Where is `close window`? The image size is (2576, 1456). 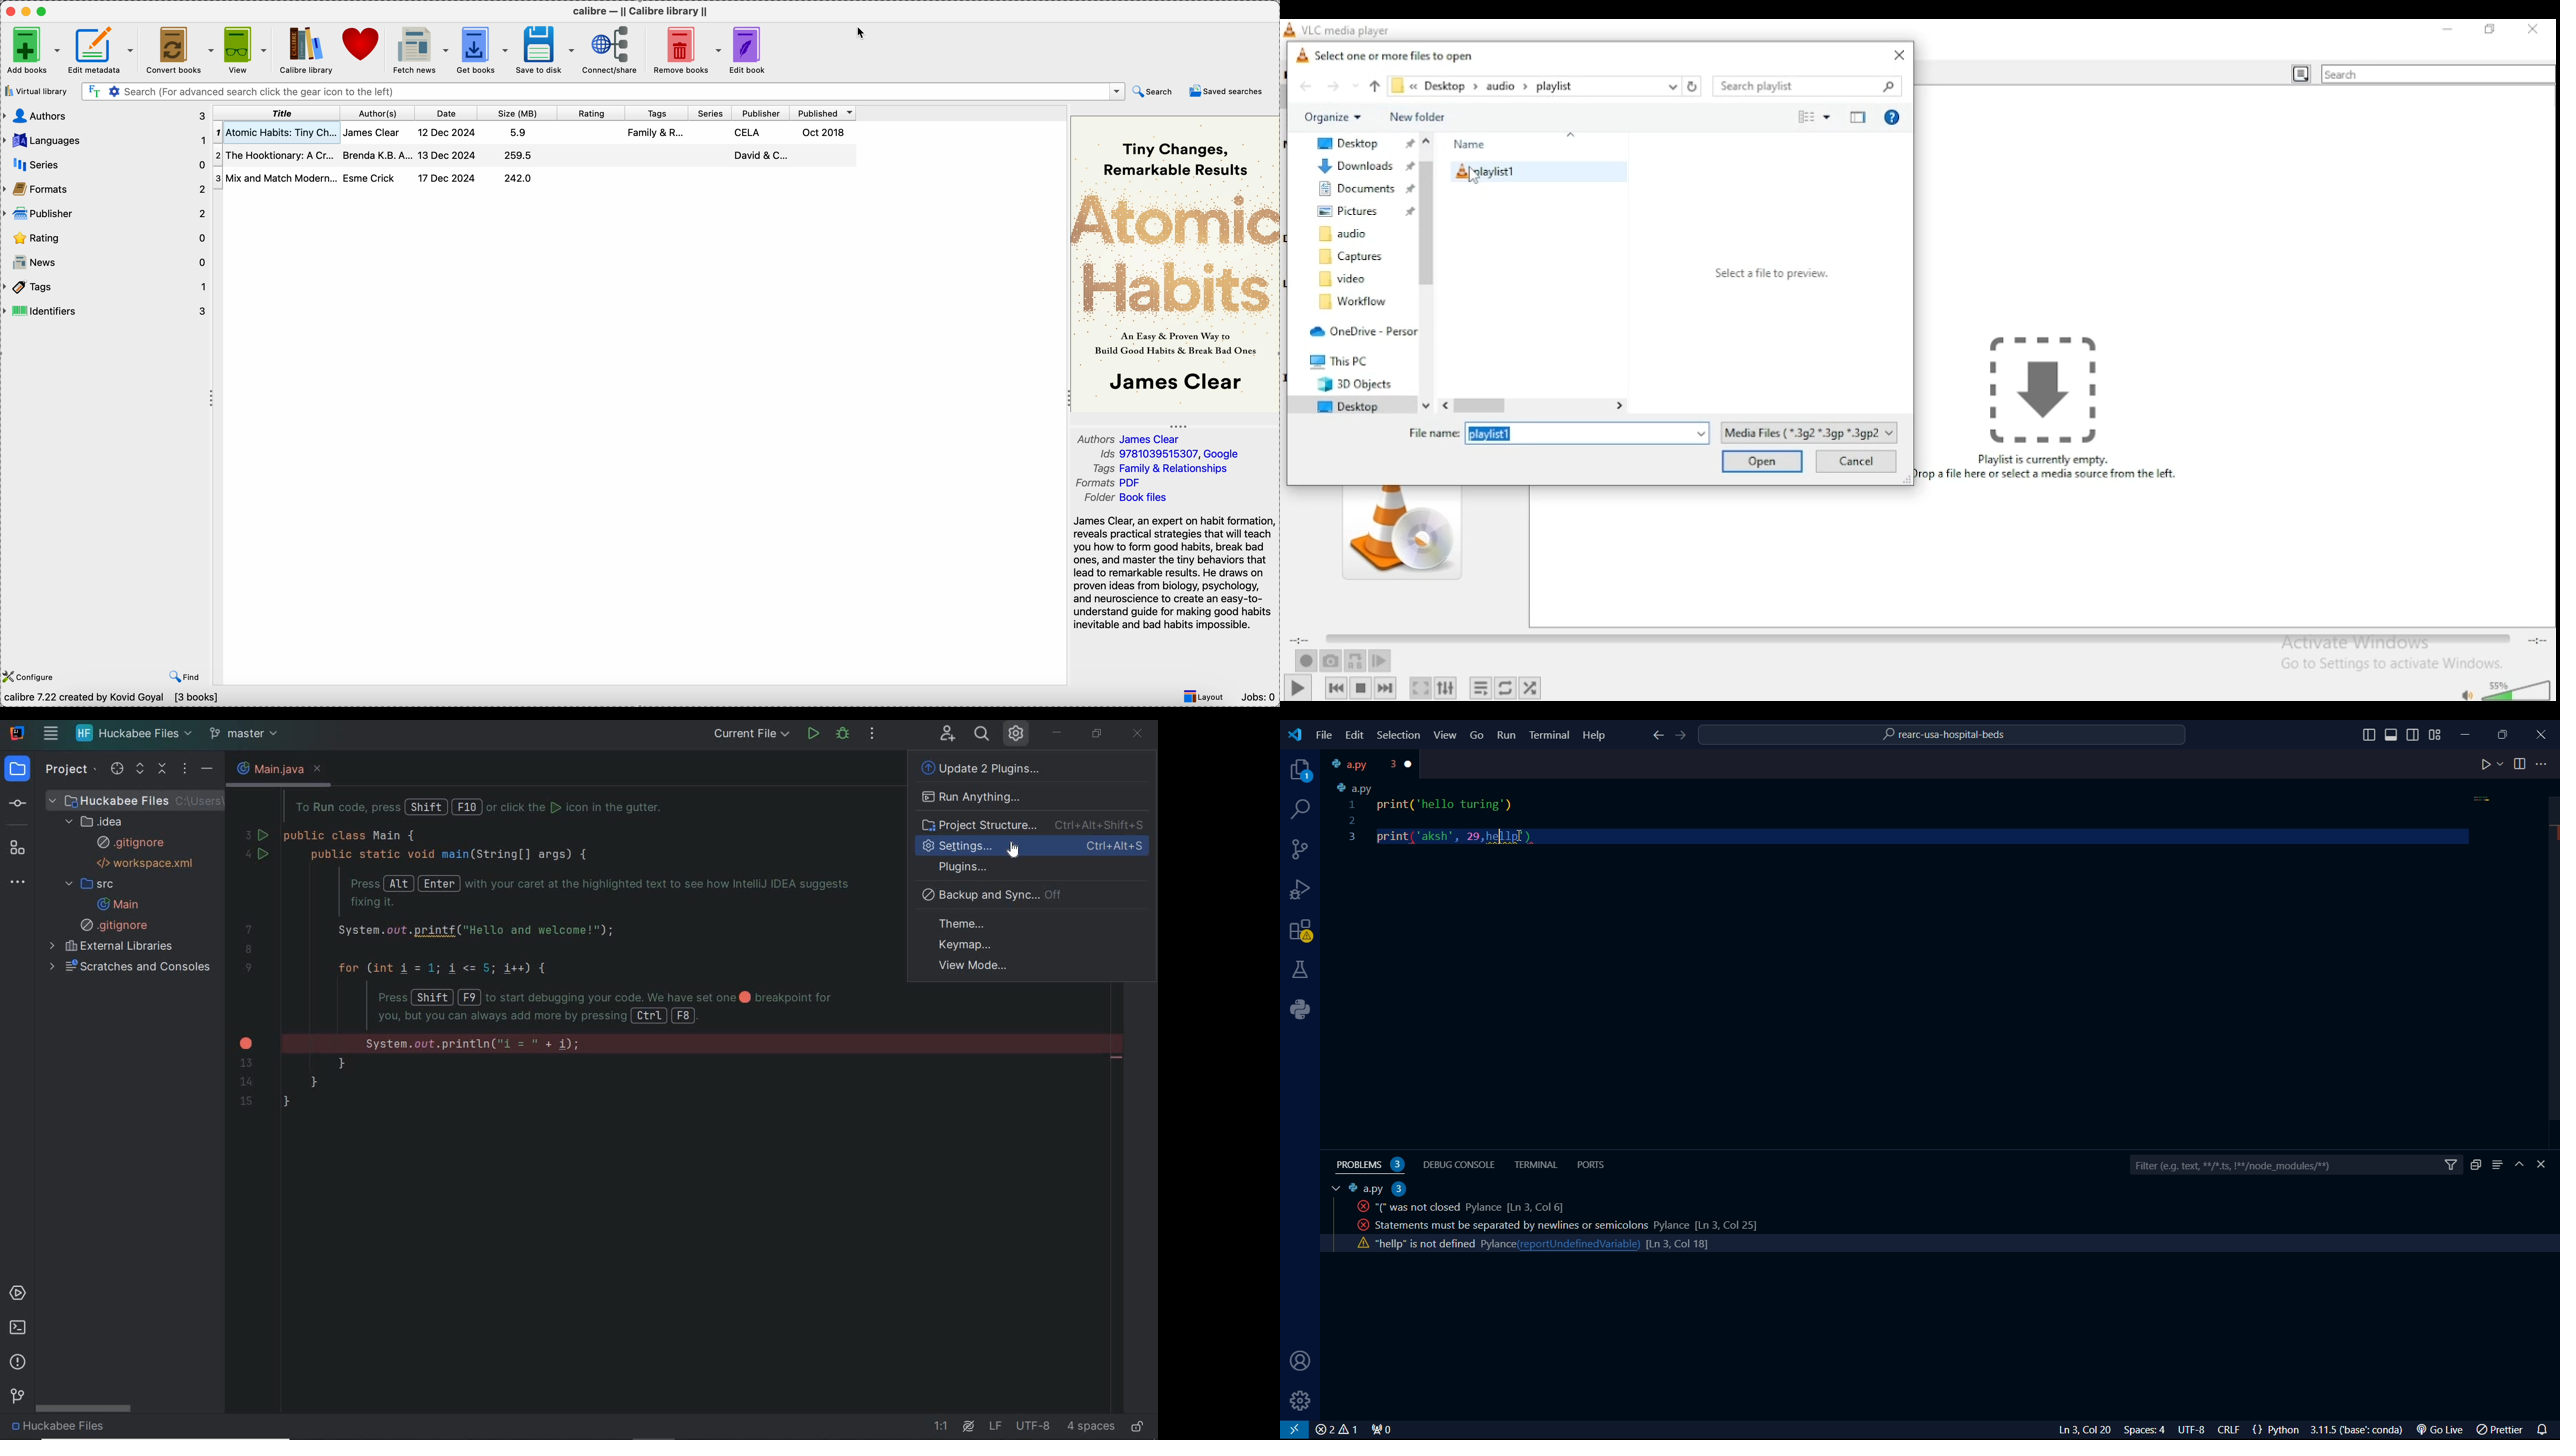 close window is located at coordinates (2533, 30).